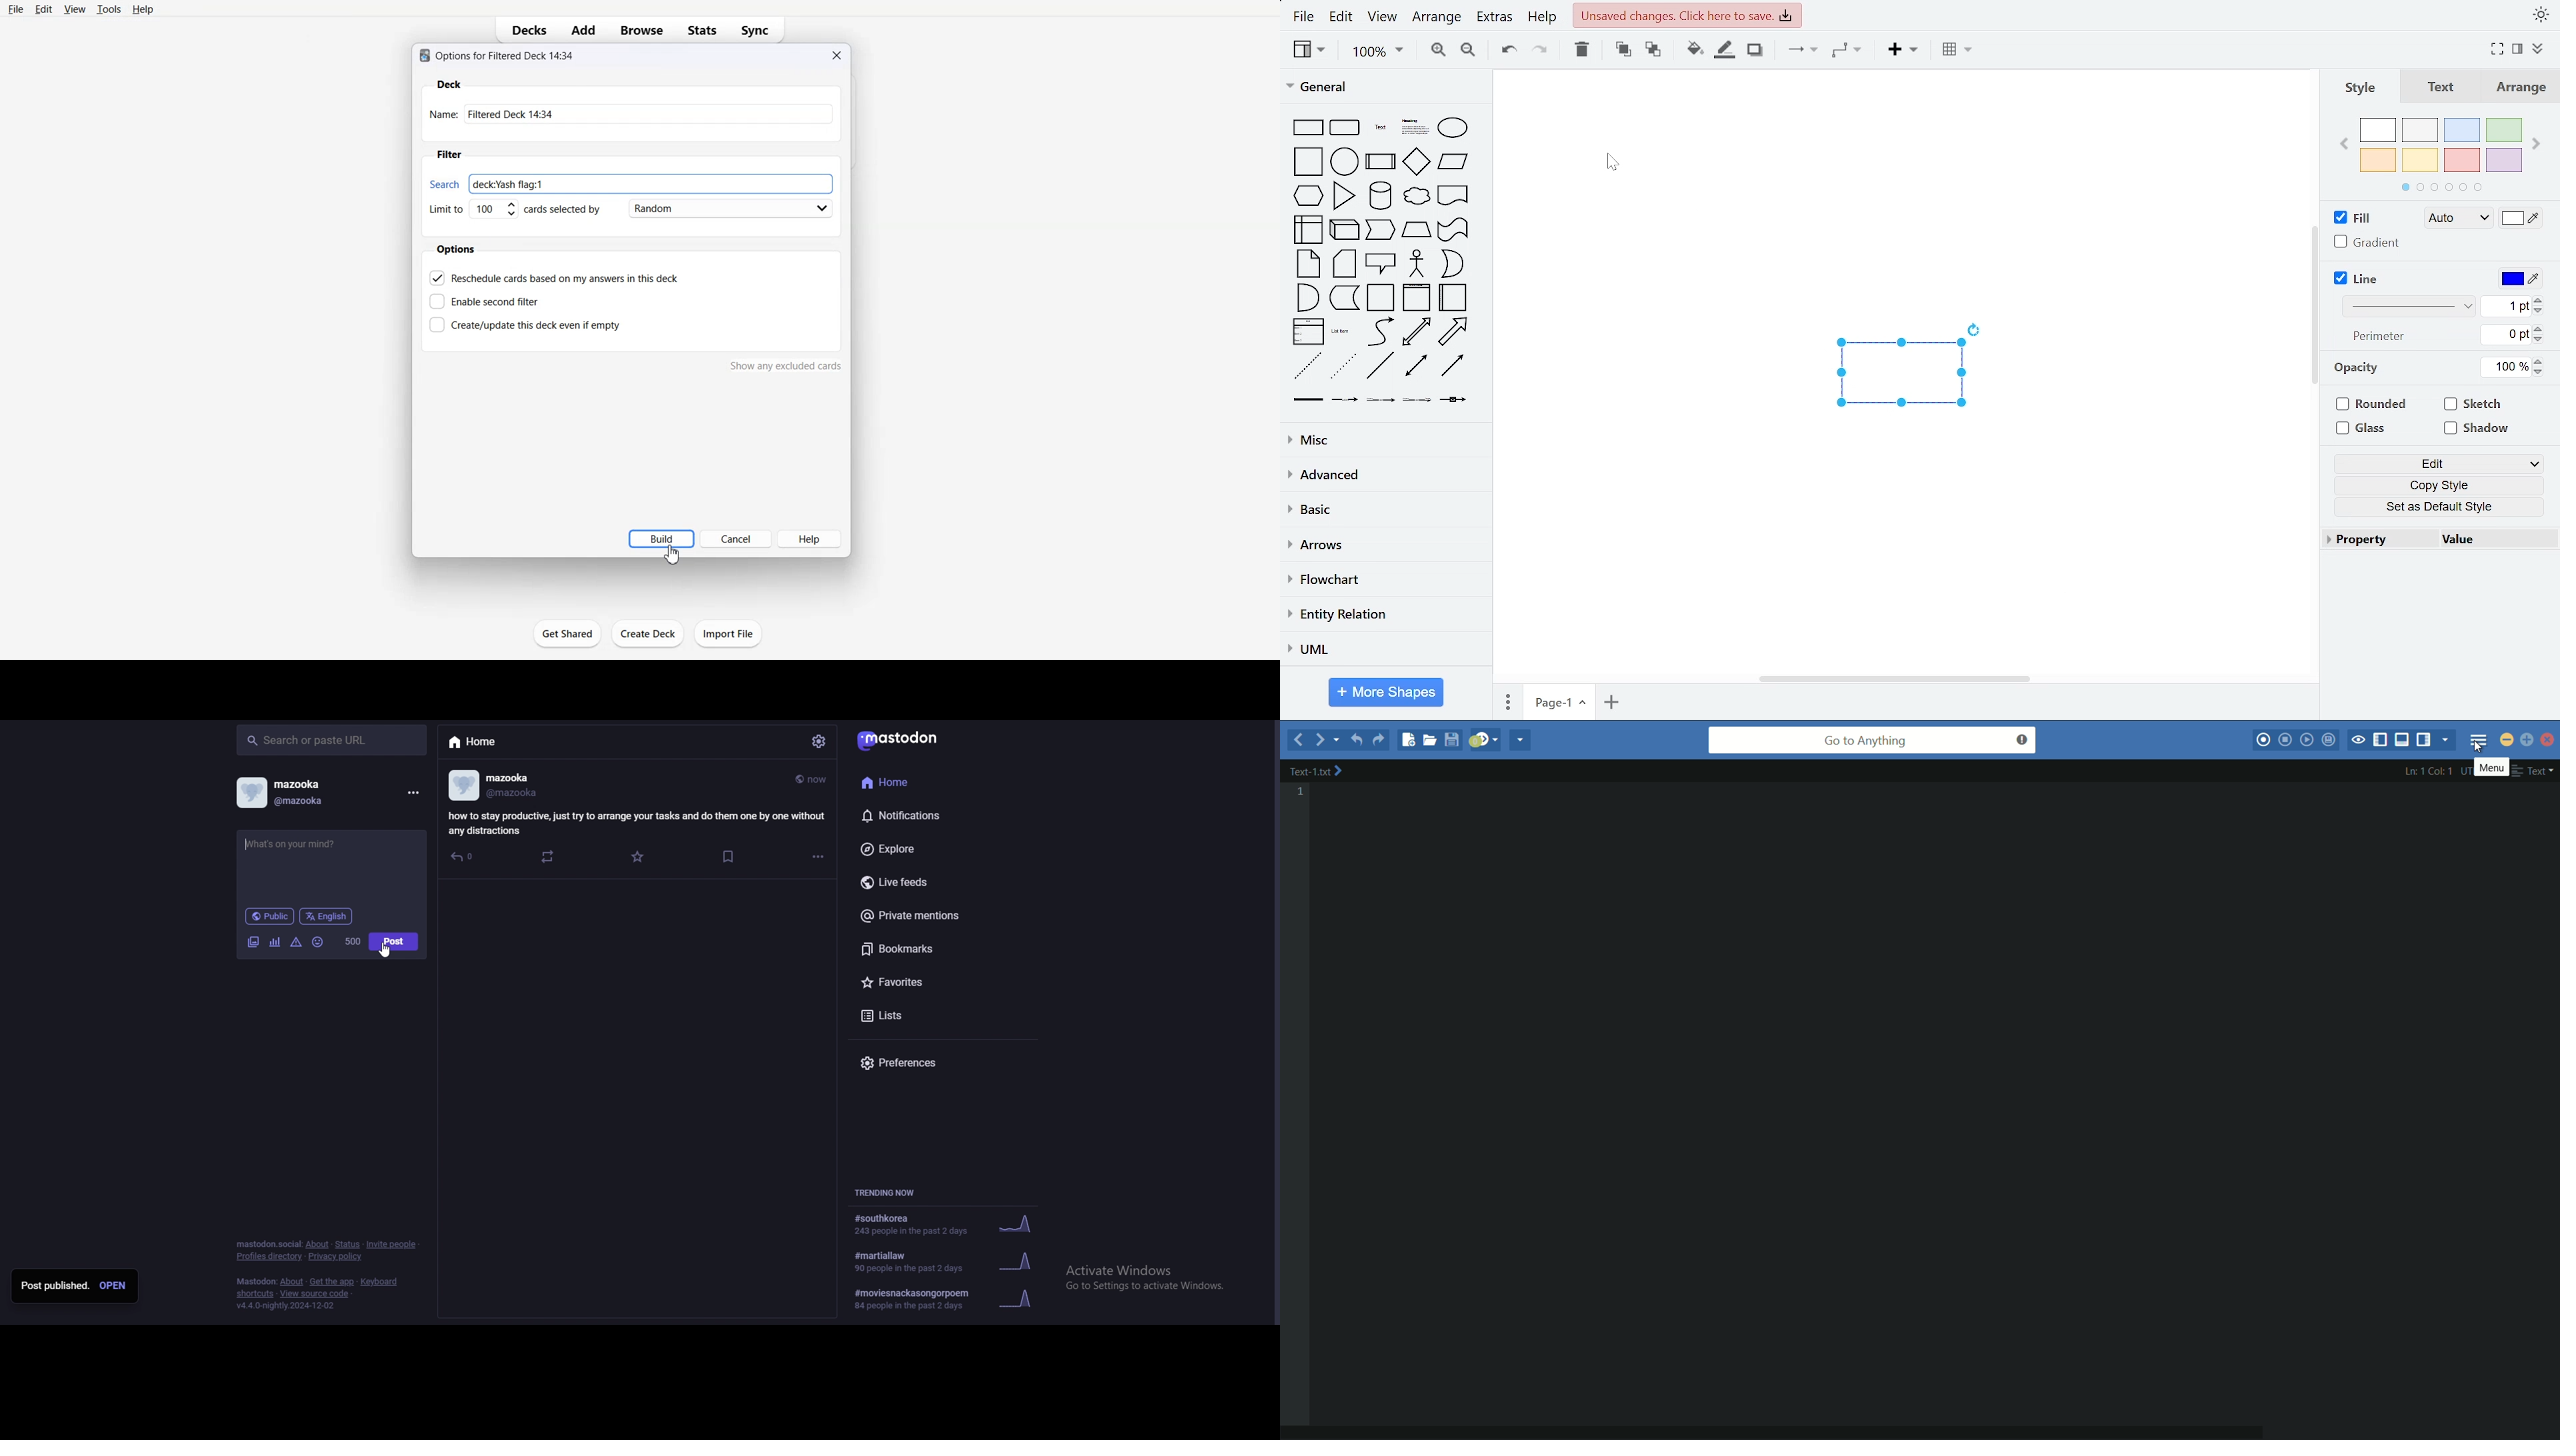 This screenshot has width=2576, height=1456. What do you see at coordinates (2379, 336) in the screenshot?
I see `text` at bounding box center [2379, 336].